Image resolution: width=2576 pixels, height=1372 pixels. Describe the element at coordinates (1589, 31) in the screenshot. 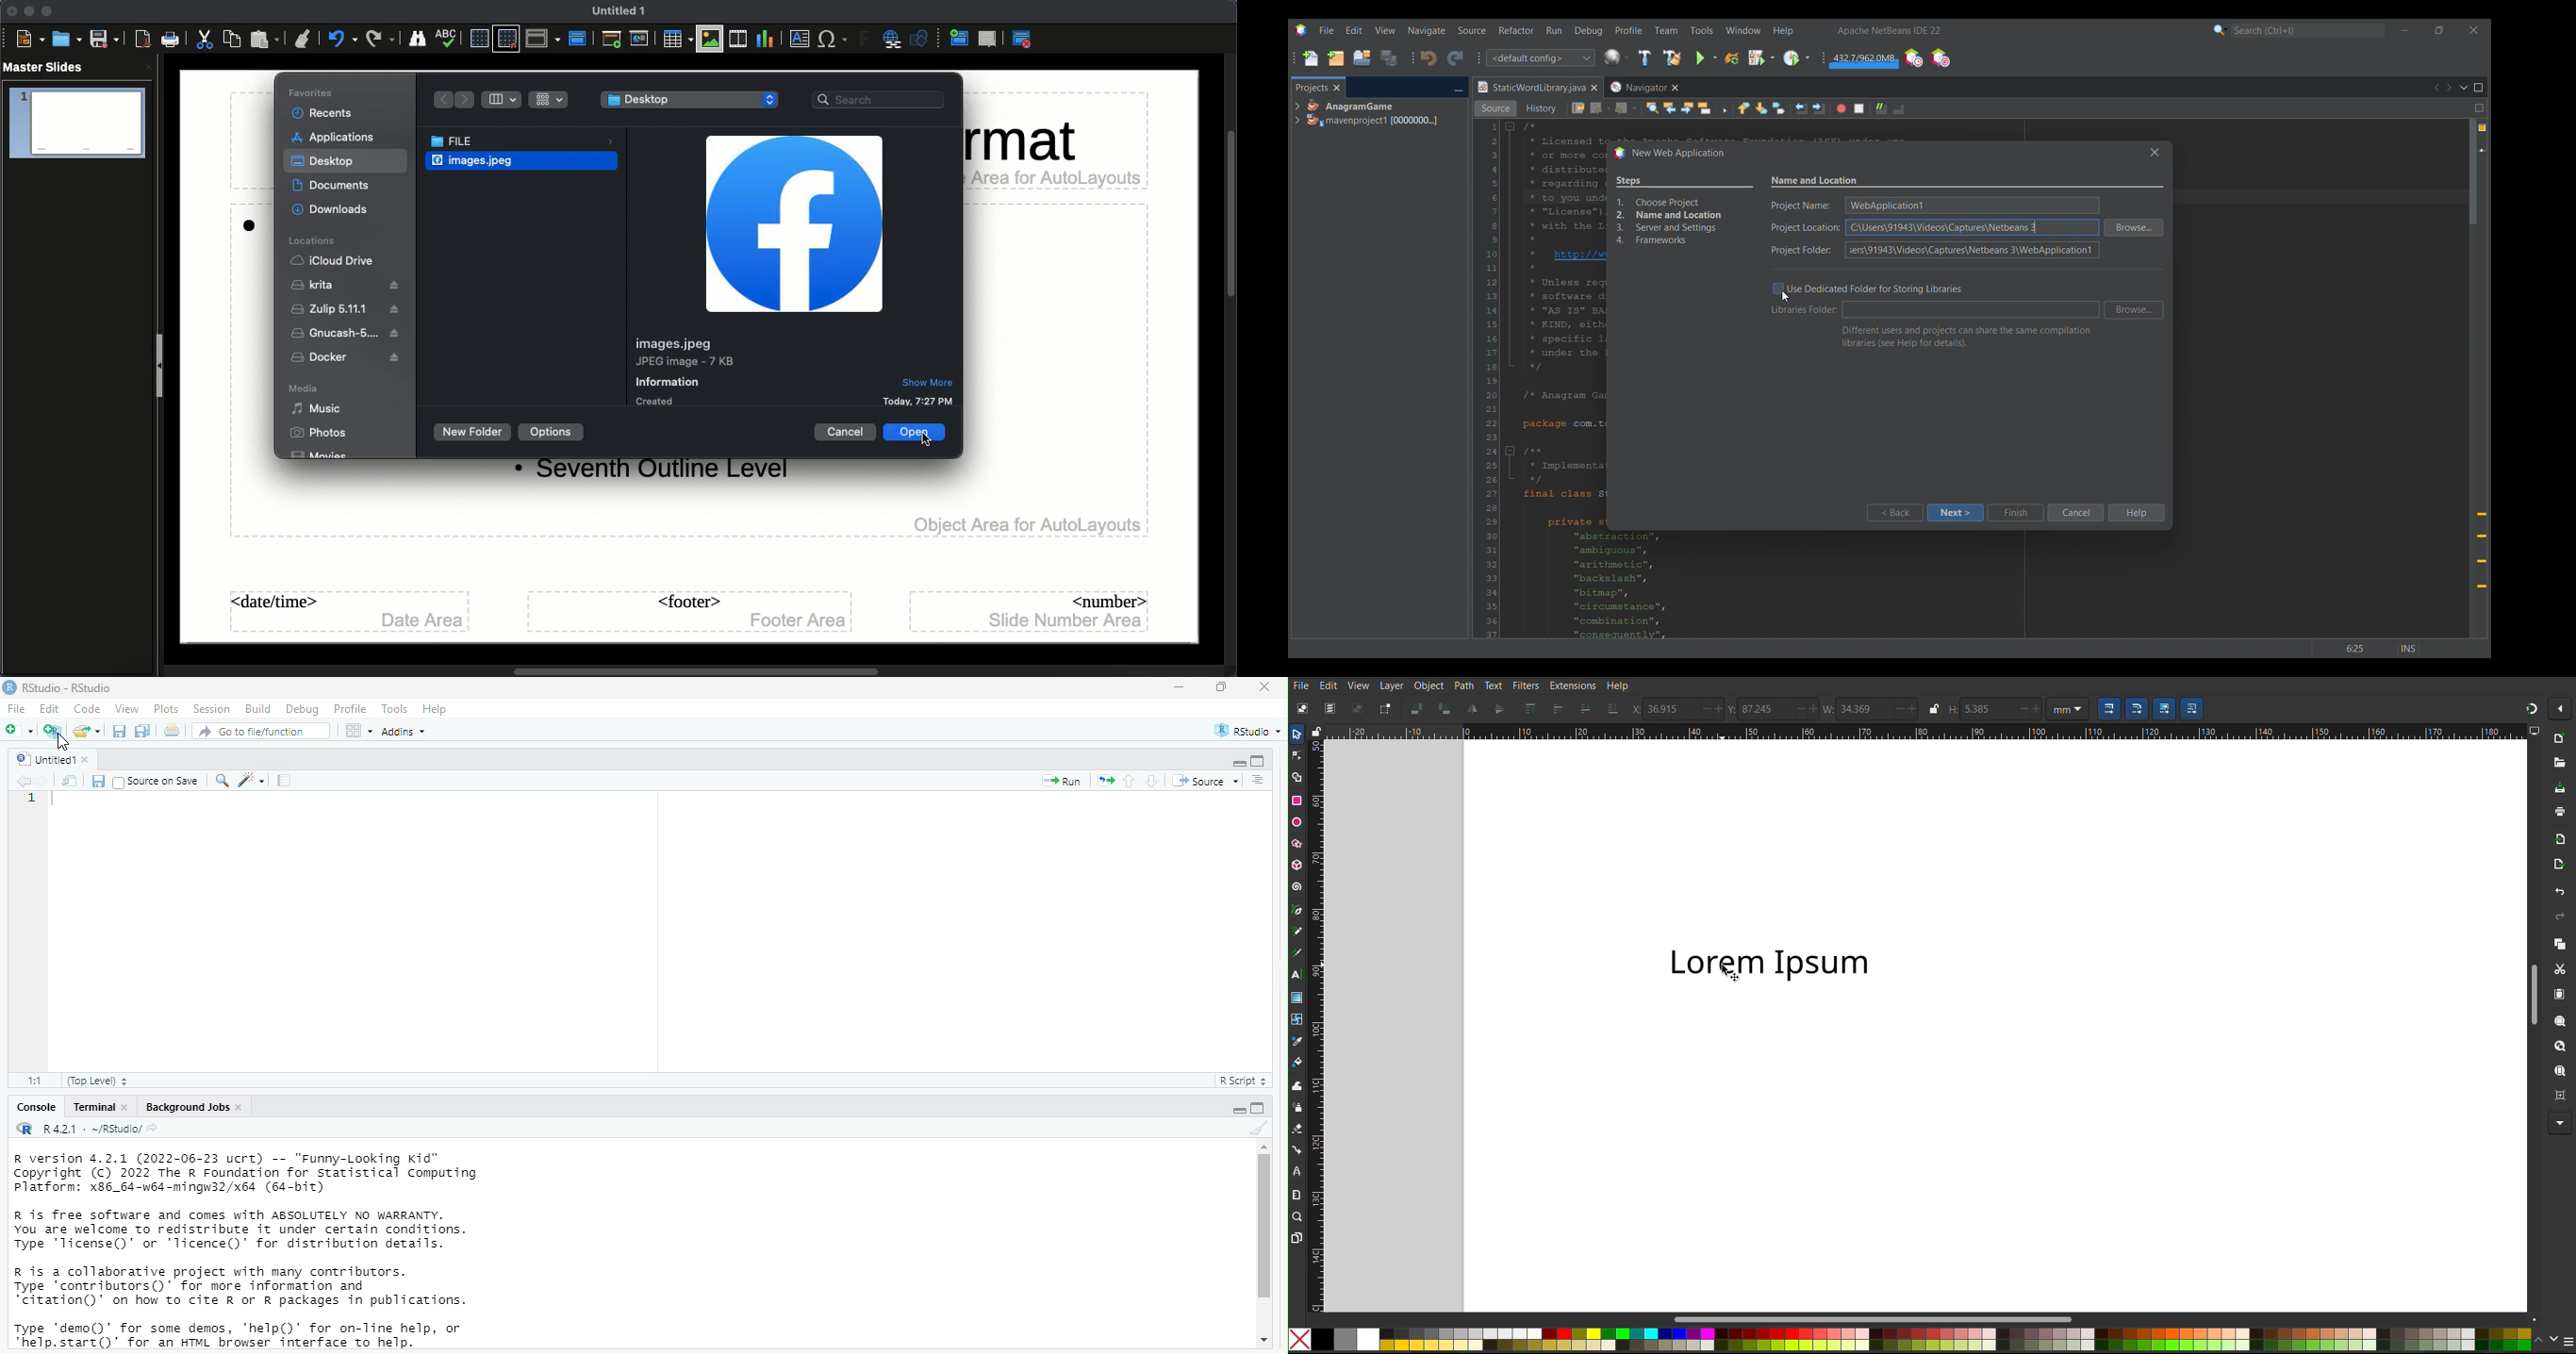

I see `Debug menu` at that location.